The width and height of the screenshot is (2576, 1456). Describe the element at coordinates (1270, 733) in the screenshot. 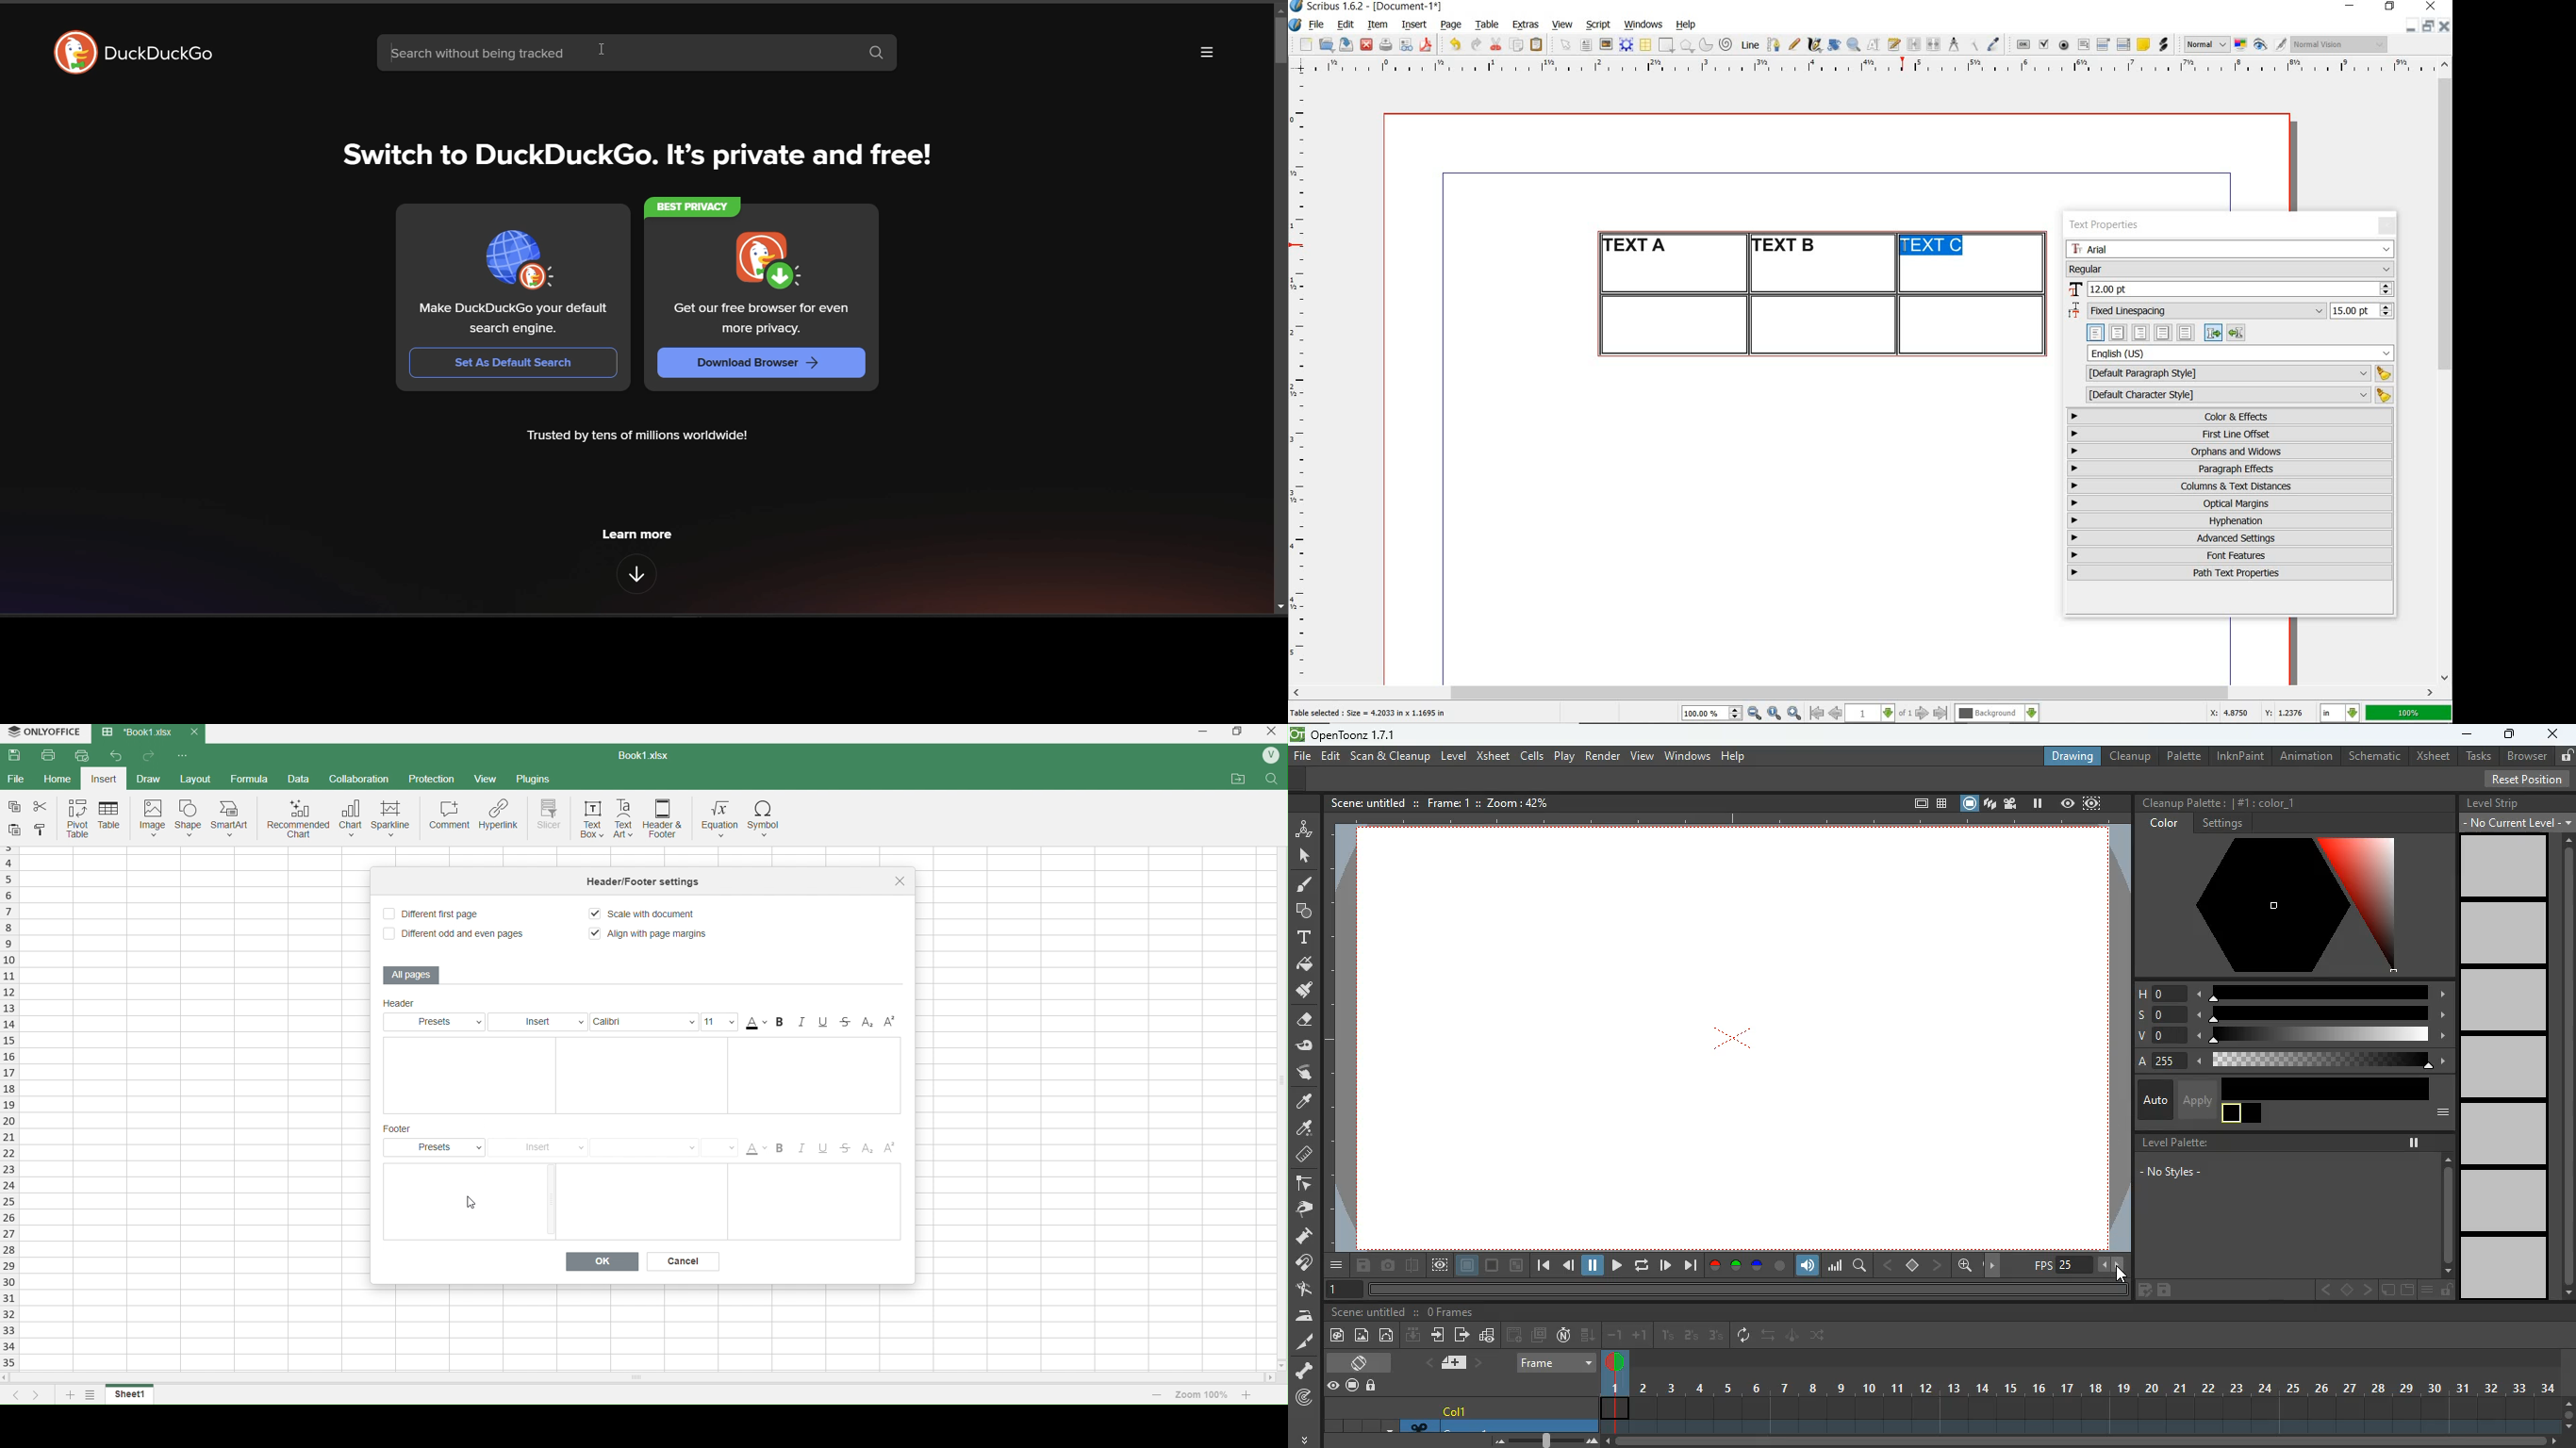

I see `close` at that location.